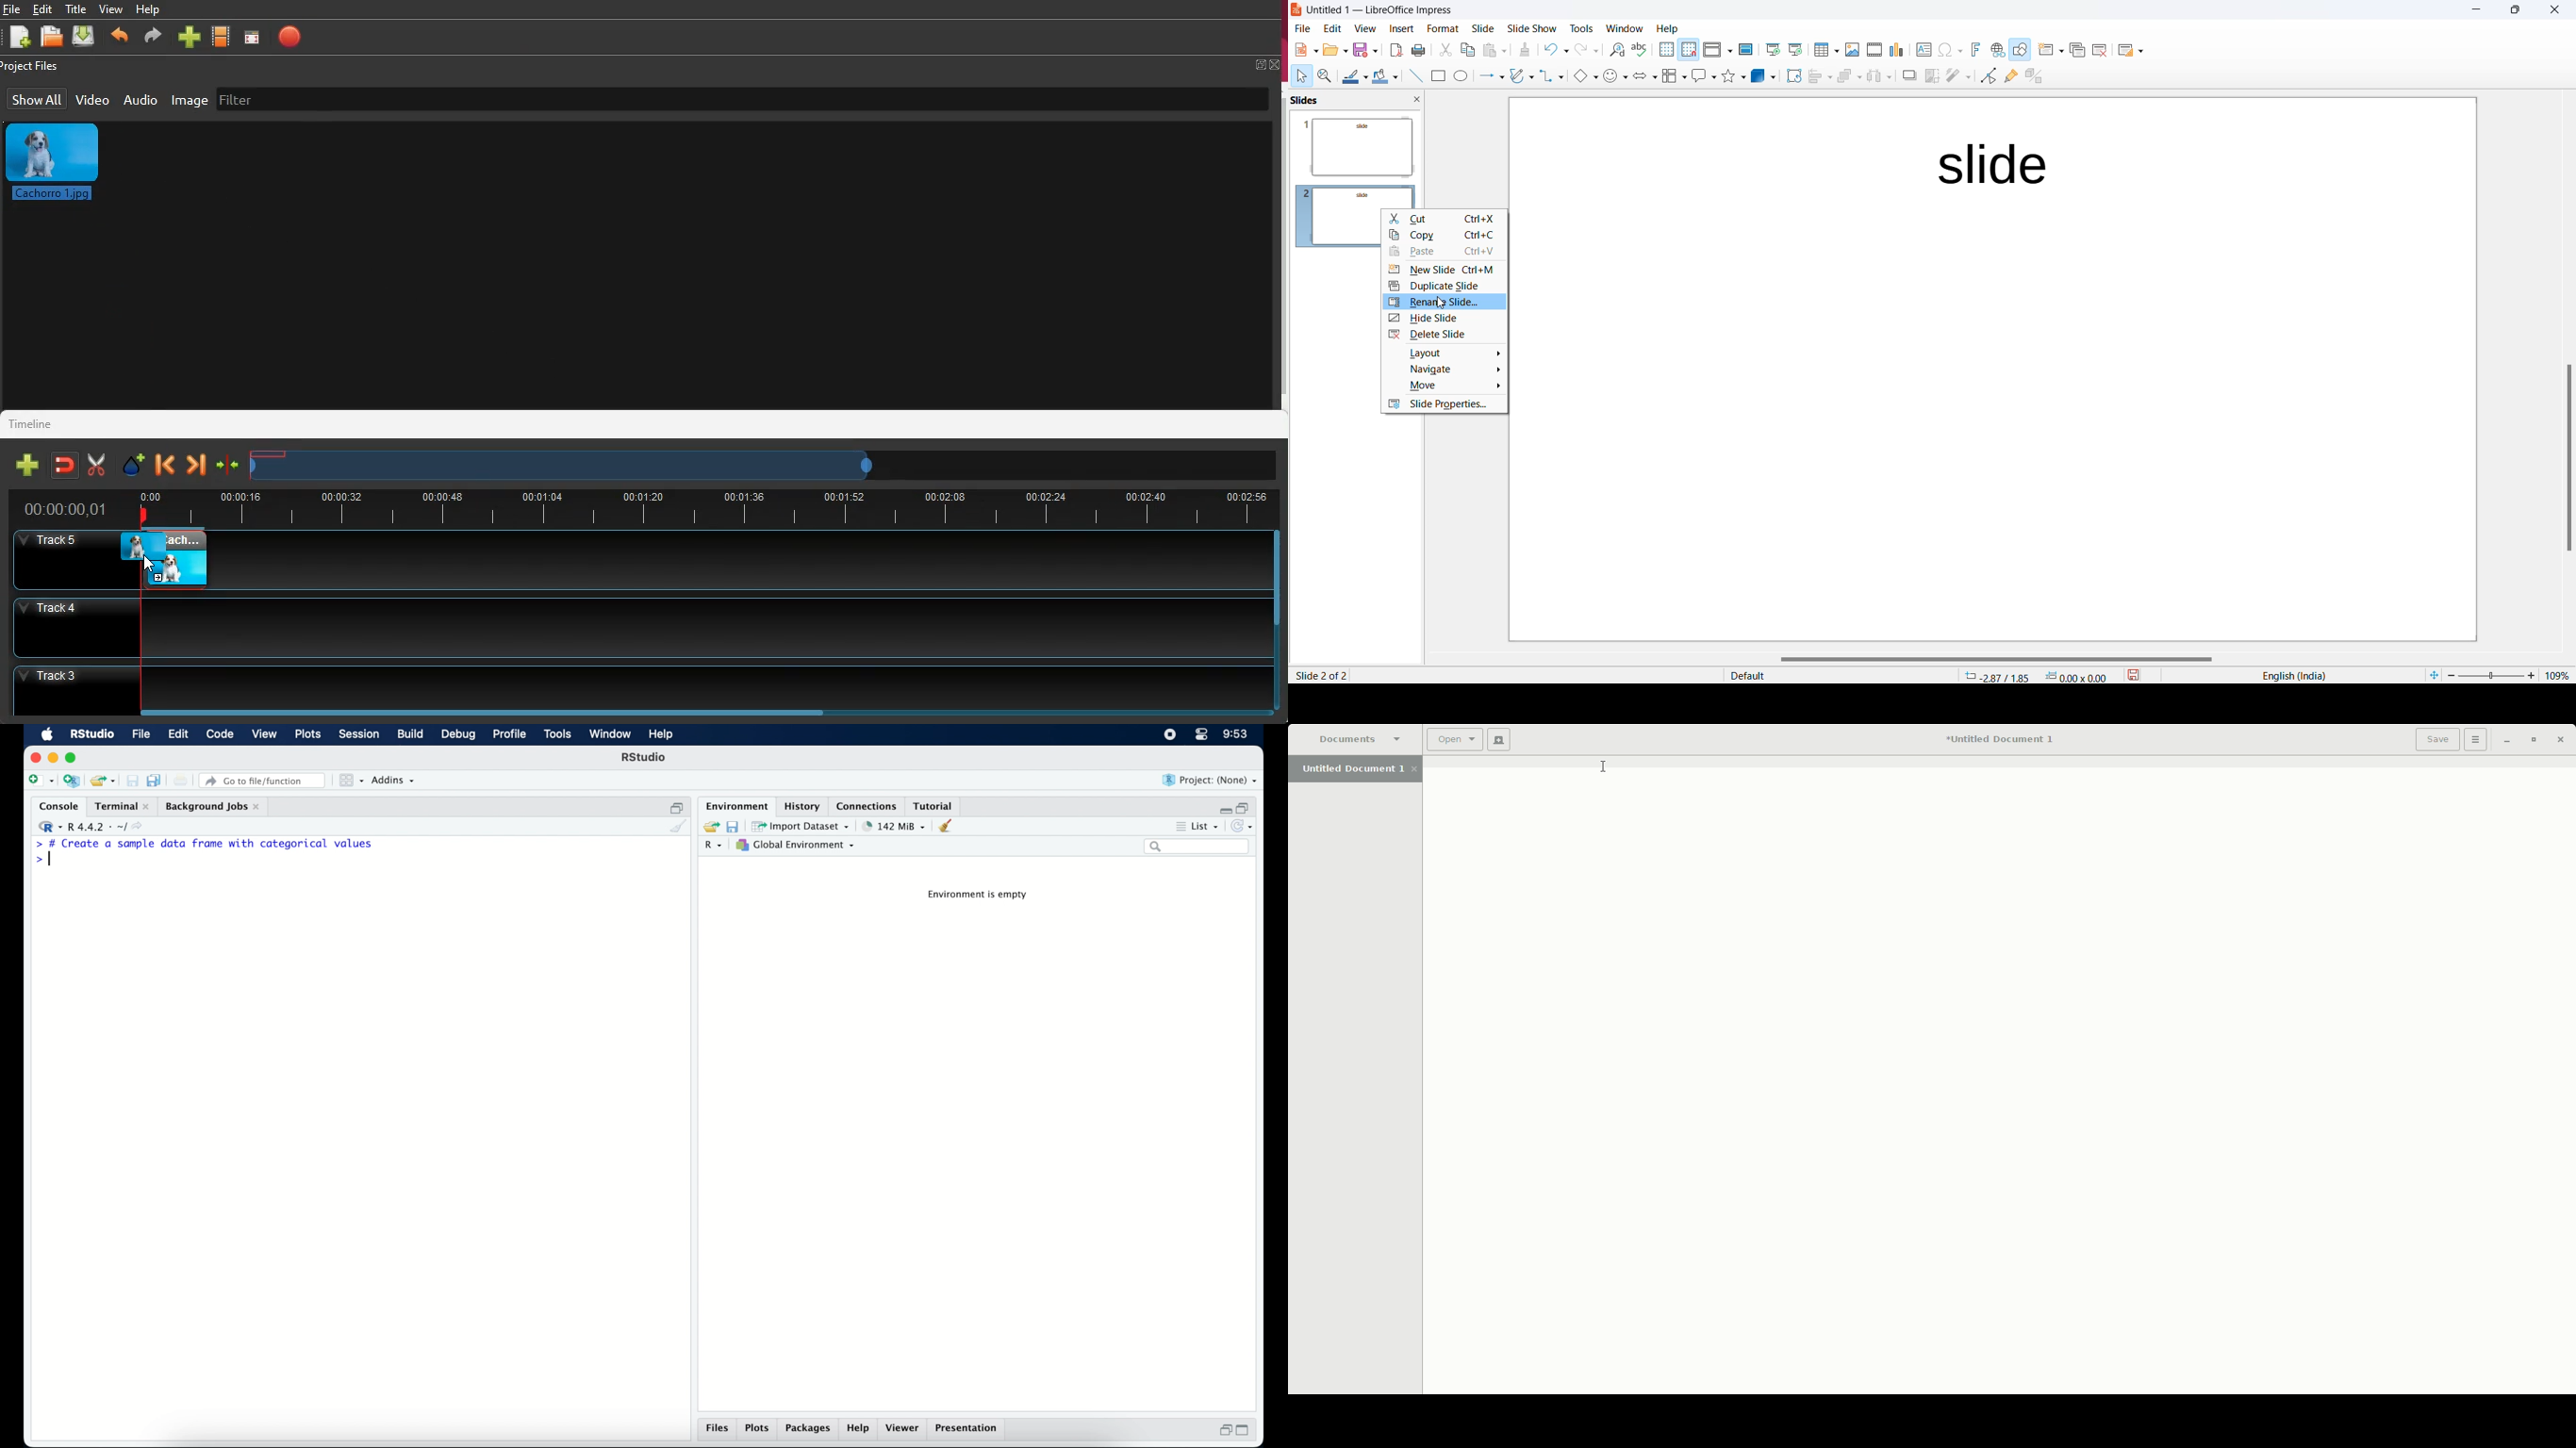 This screenshot has width=2576, height=1456. Describe the element at coordinates (1615, 50) in the screenshot. I see `Find and replace` at that location.